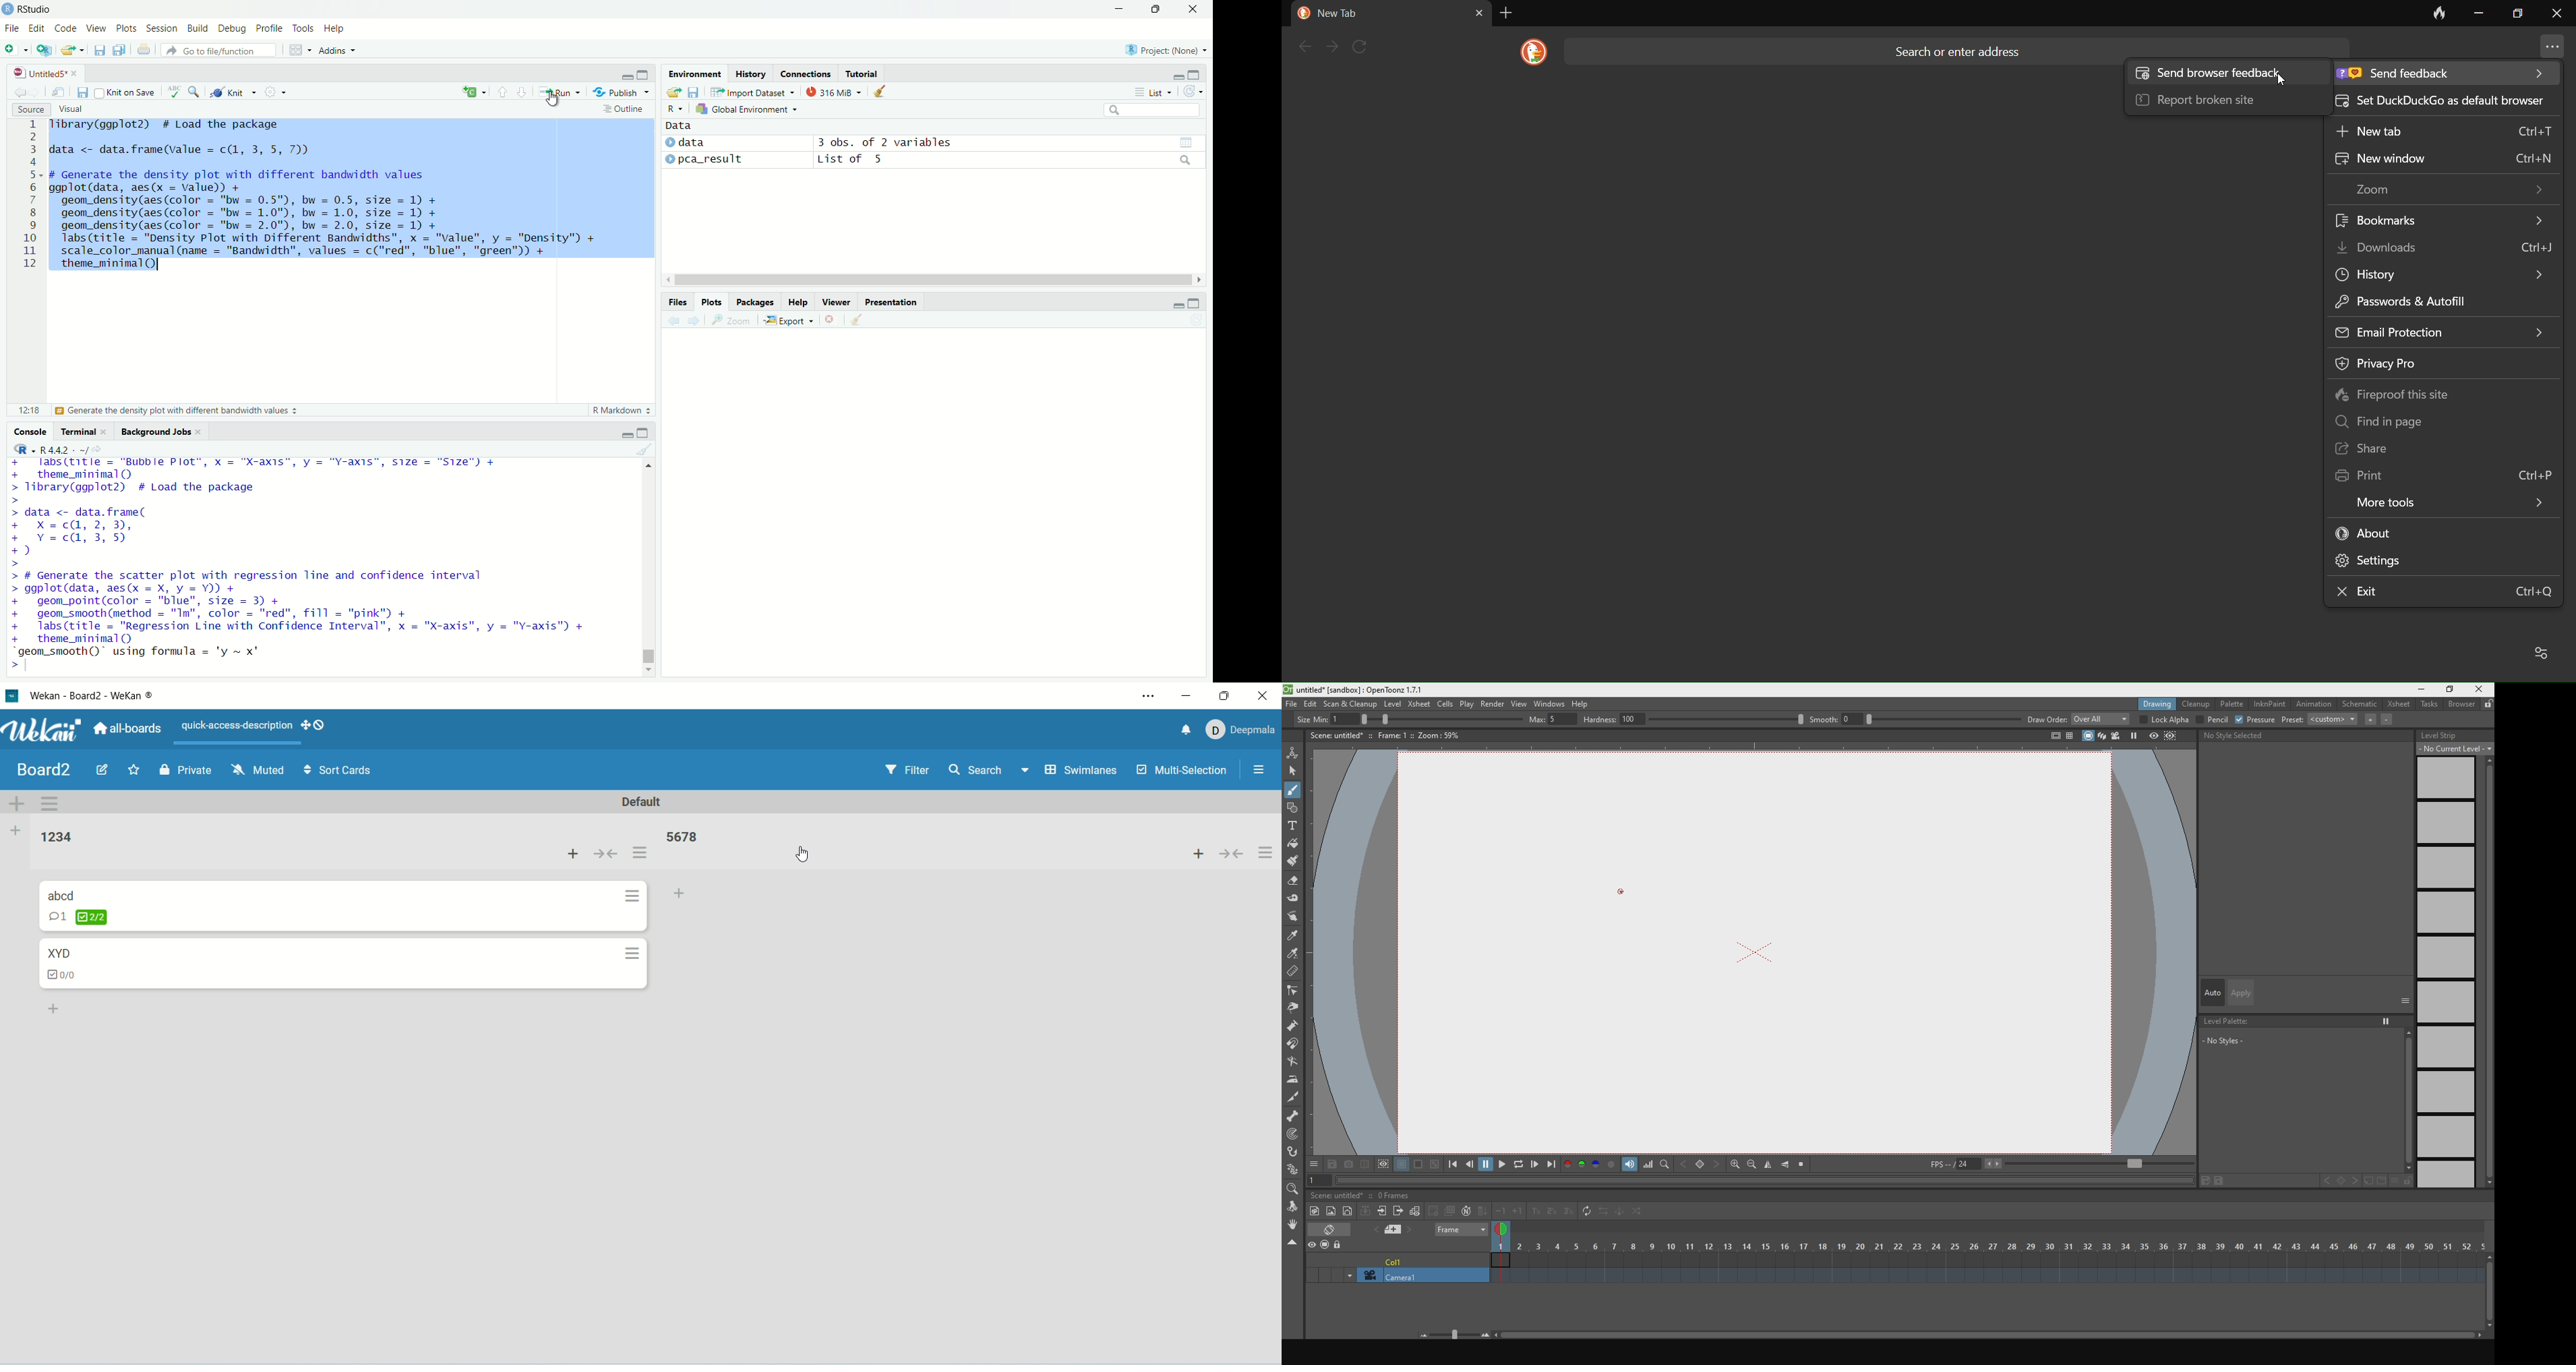  I want to click on close, so click(74, 73).